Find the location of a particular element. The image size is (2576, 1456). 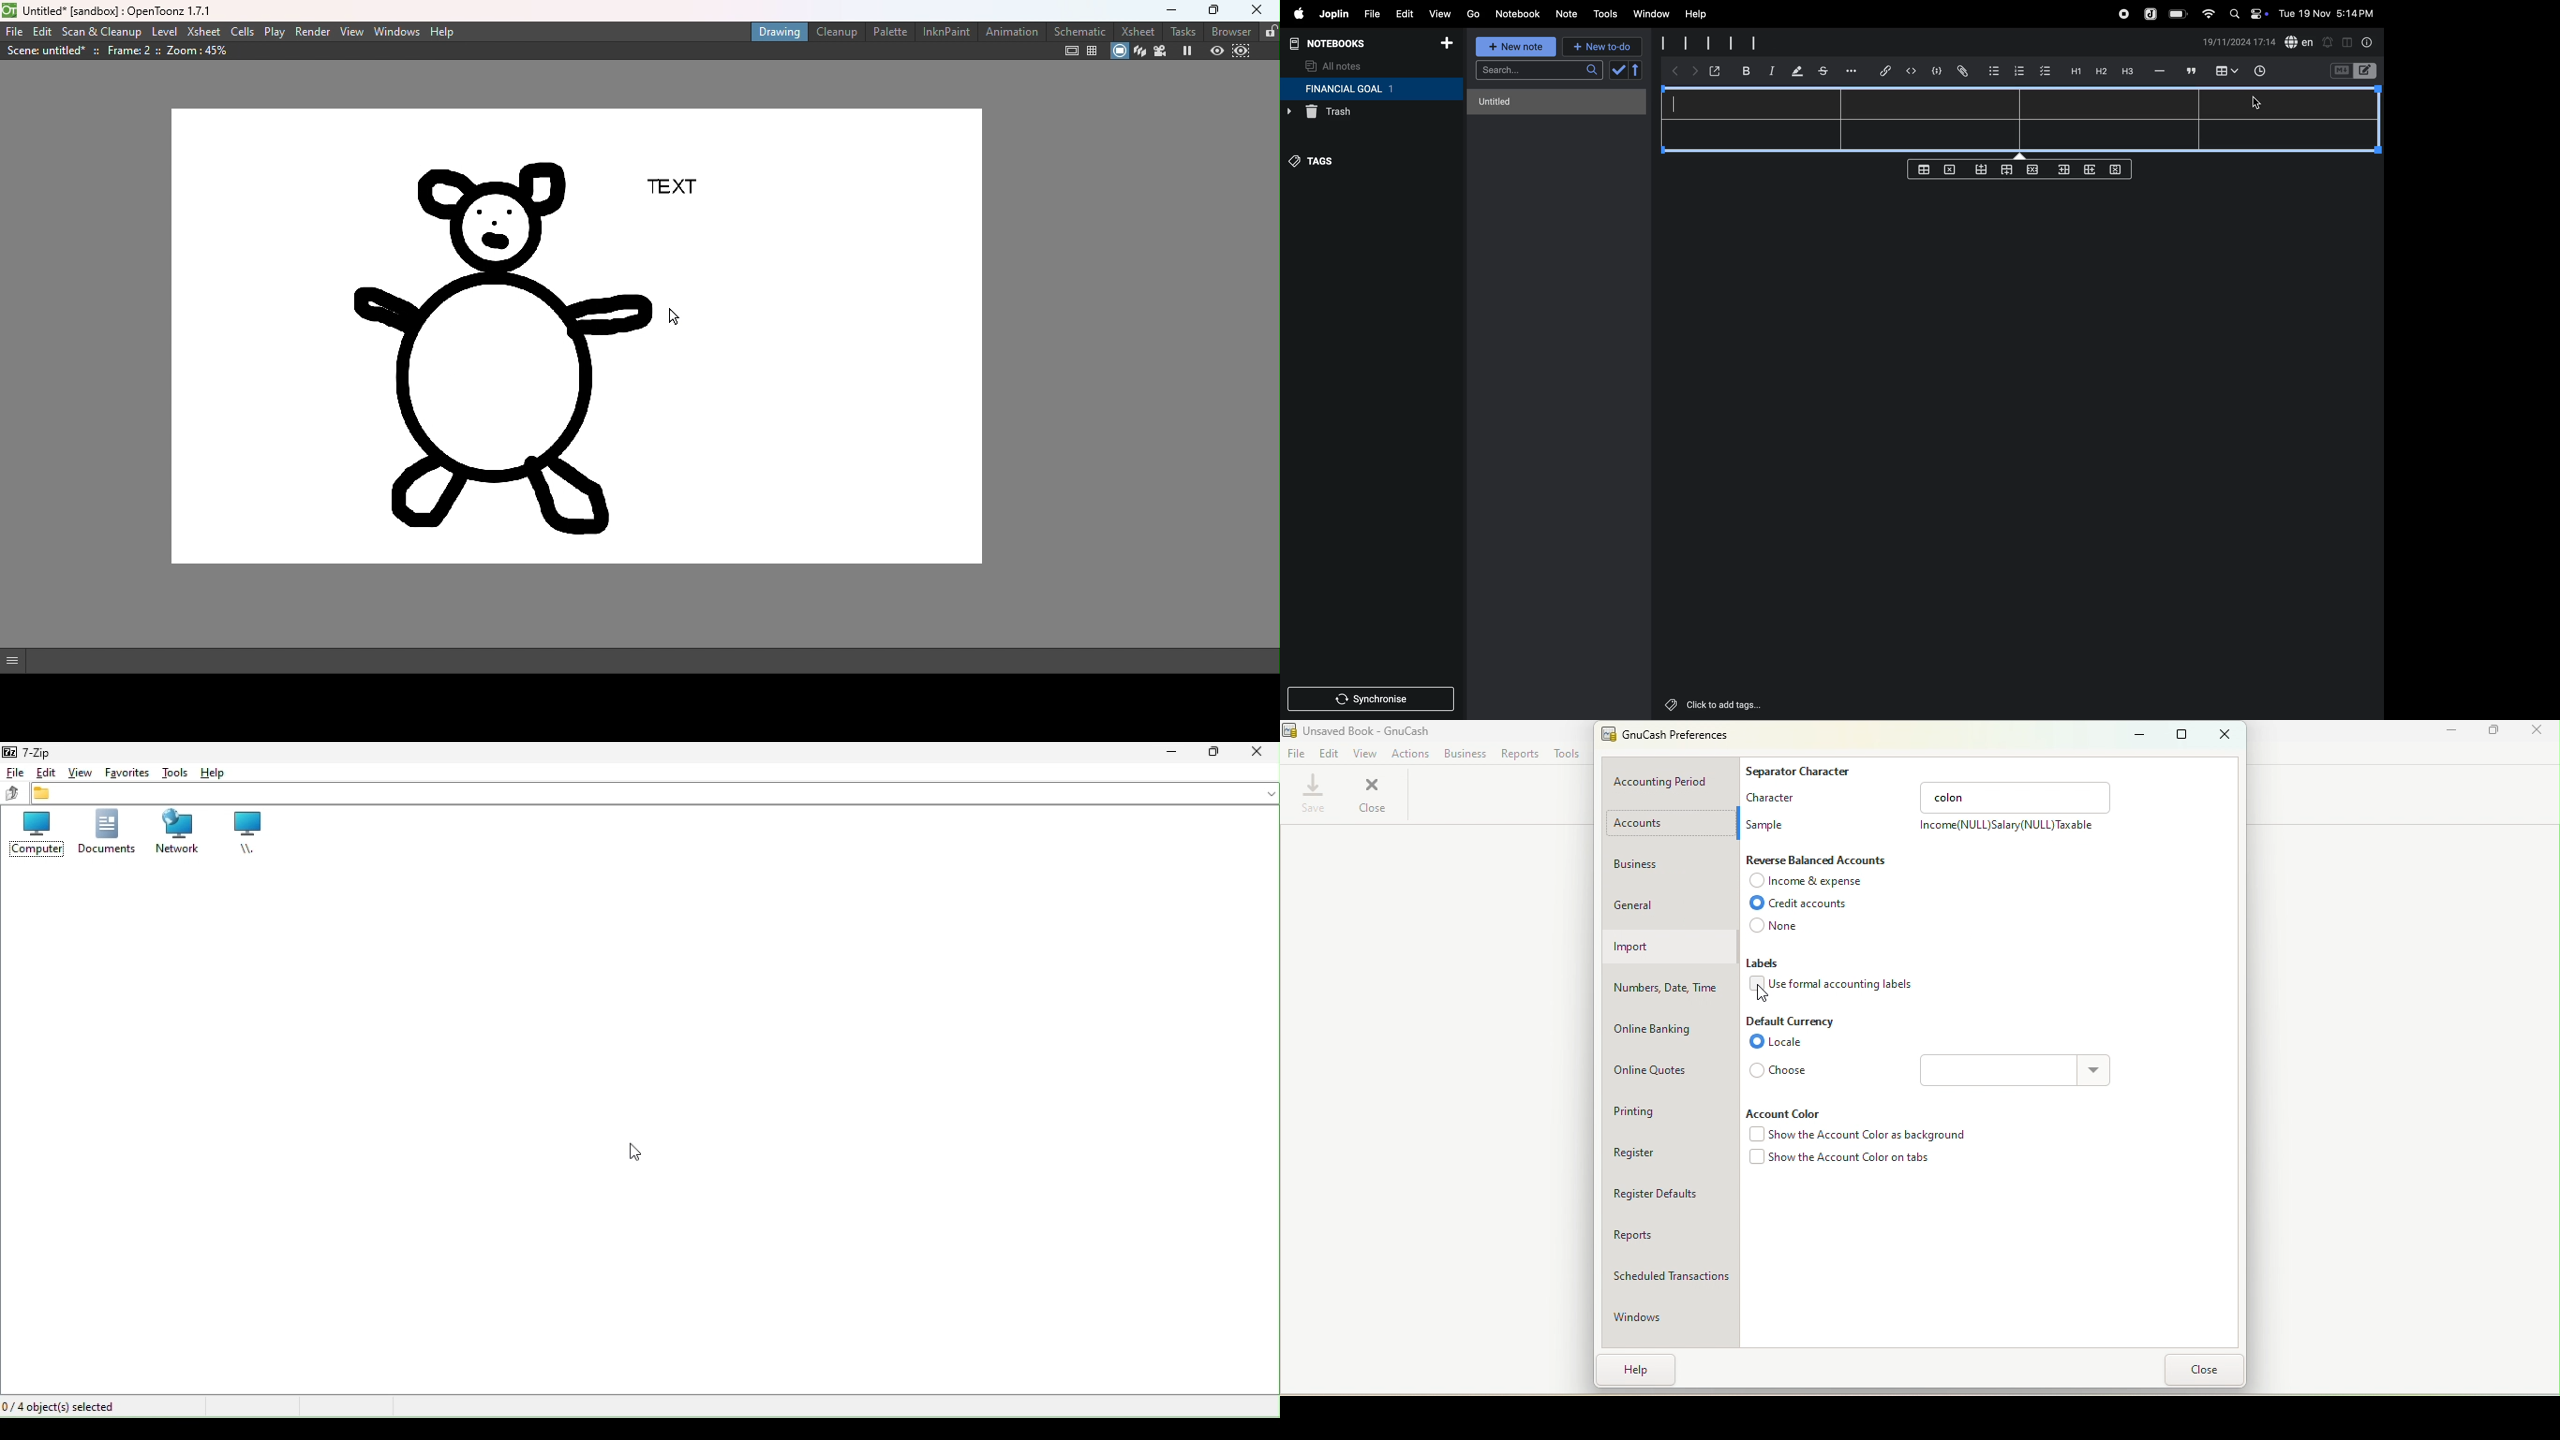

search is located at coordinates (1539, 70).